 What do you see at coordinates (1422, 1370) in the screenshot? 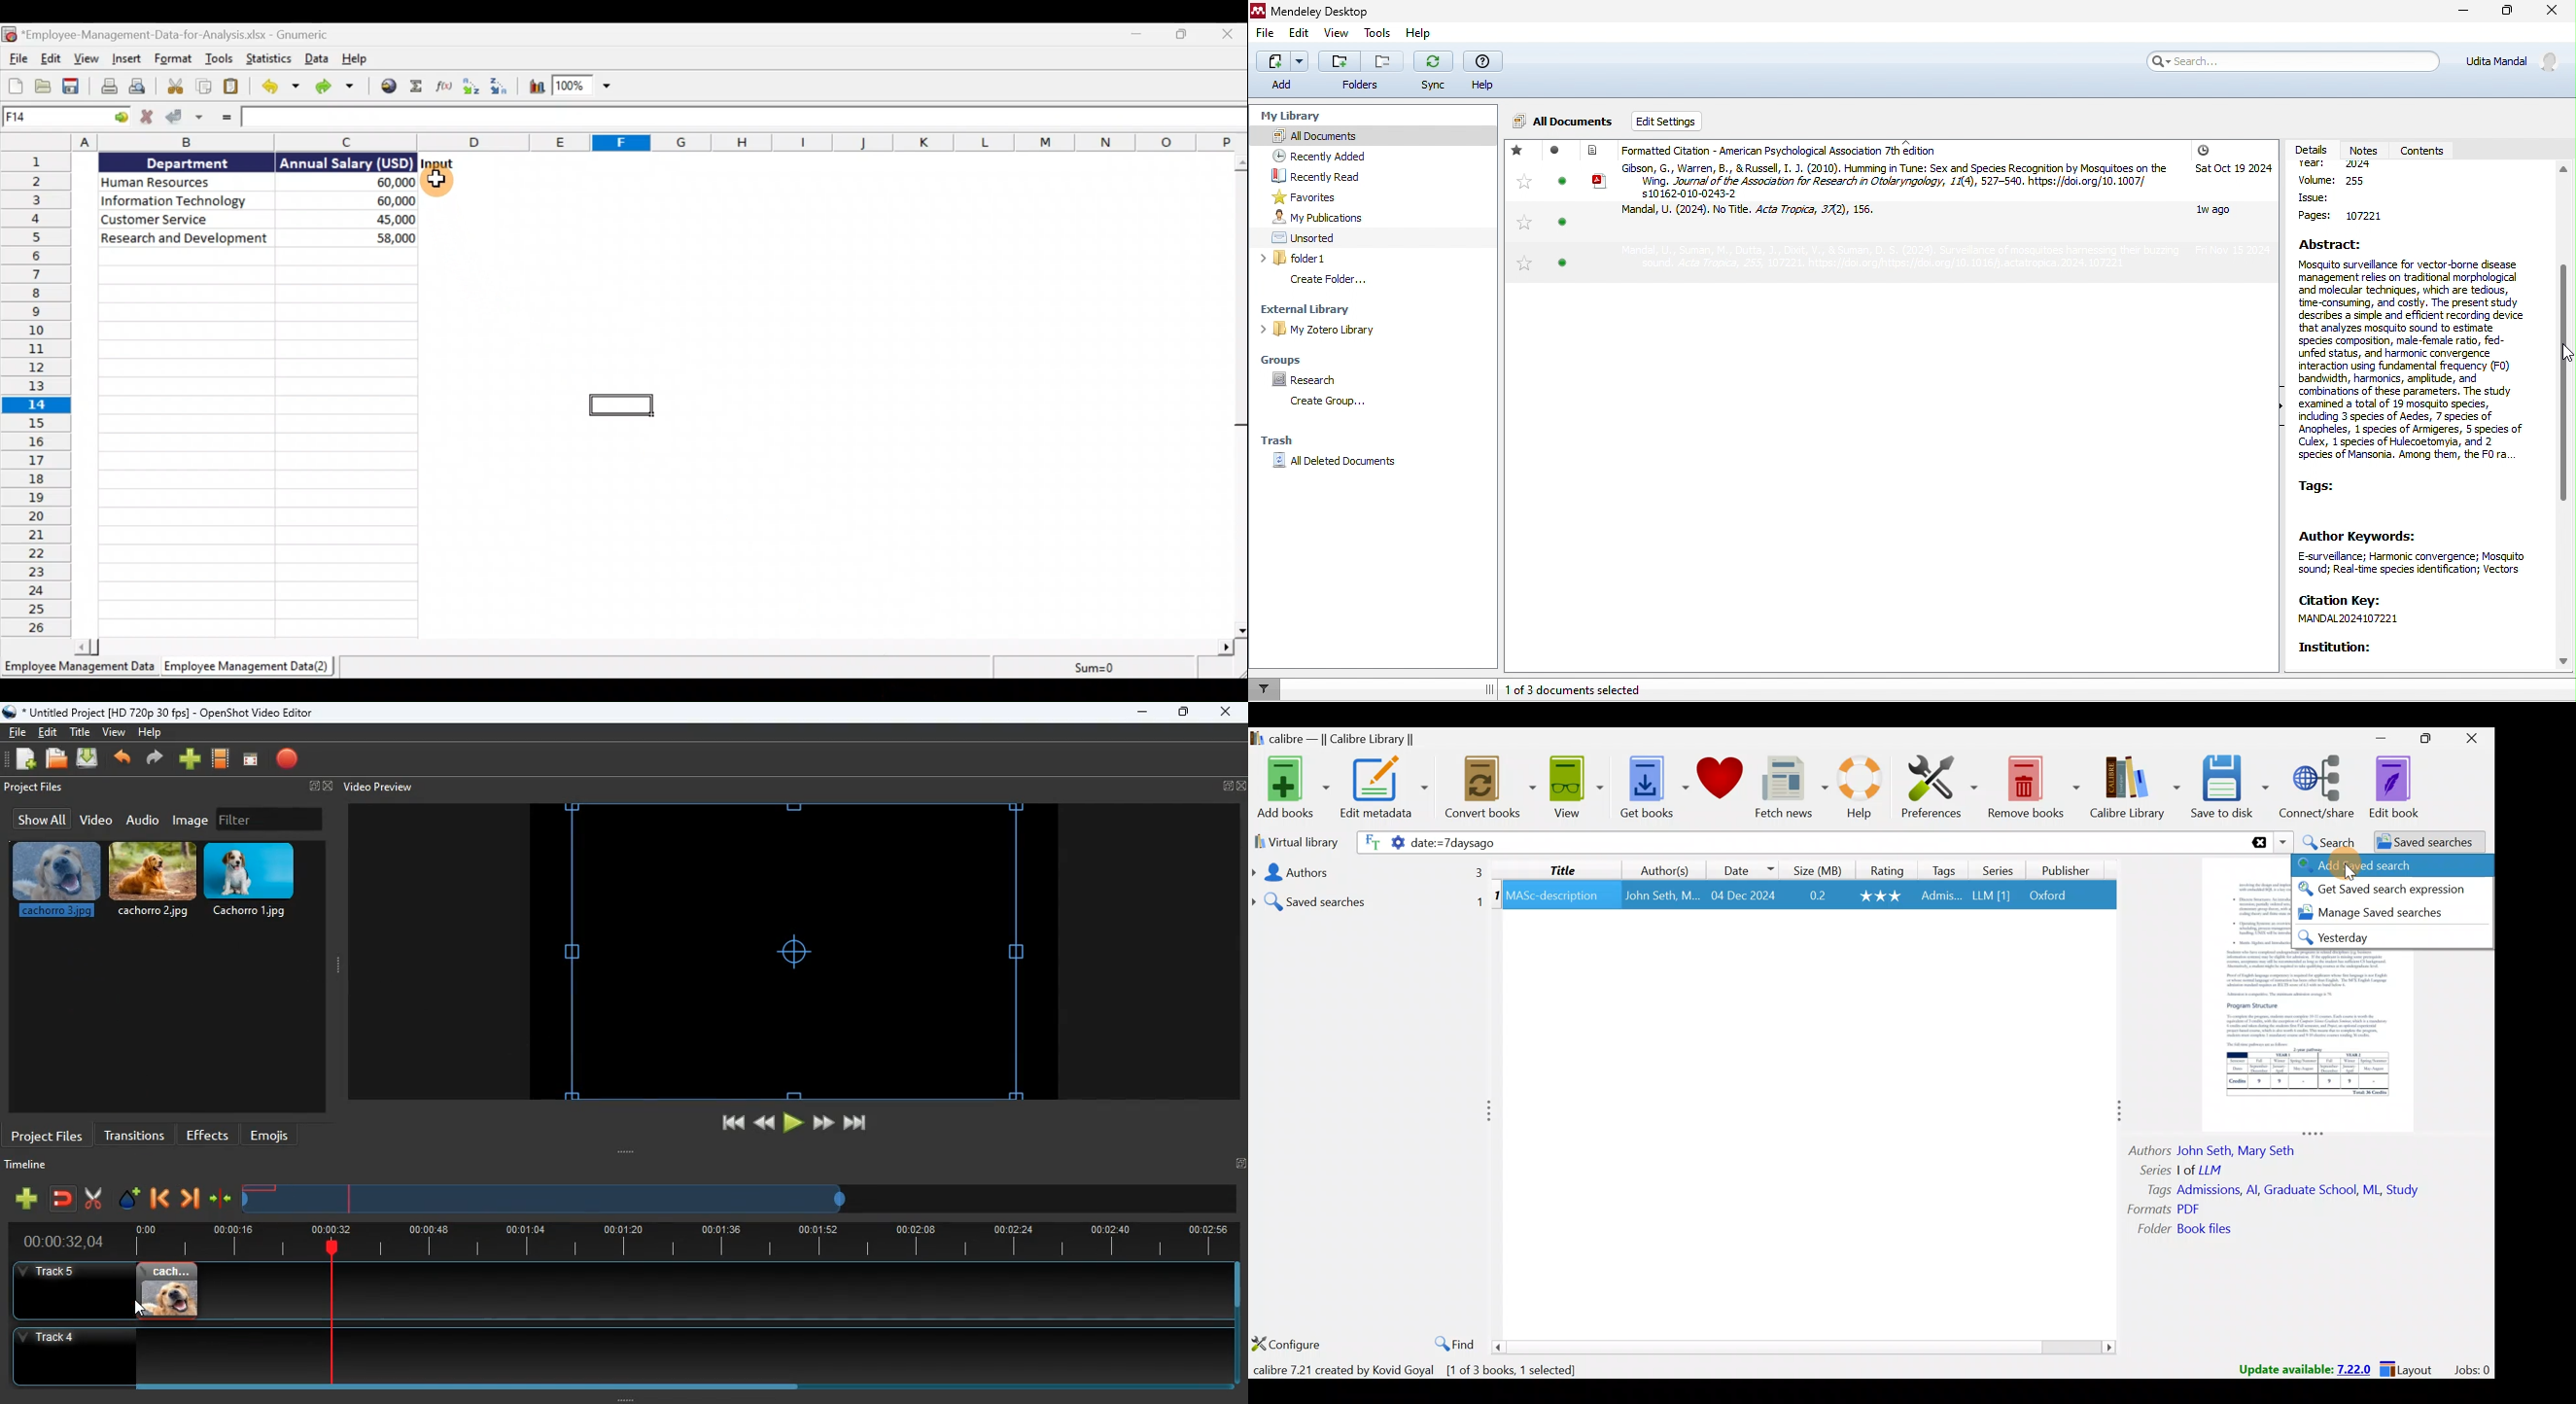
I see `calibre 7.21 created by Kovid Goyal [1 of 3 books, 1 selected]` at bounding box center [1422, 1370].